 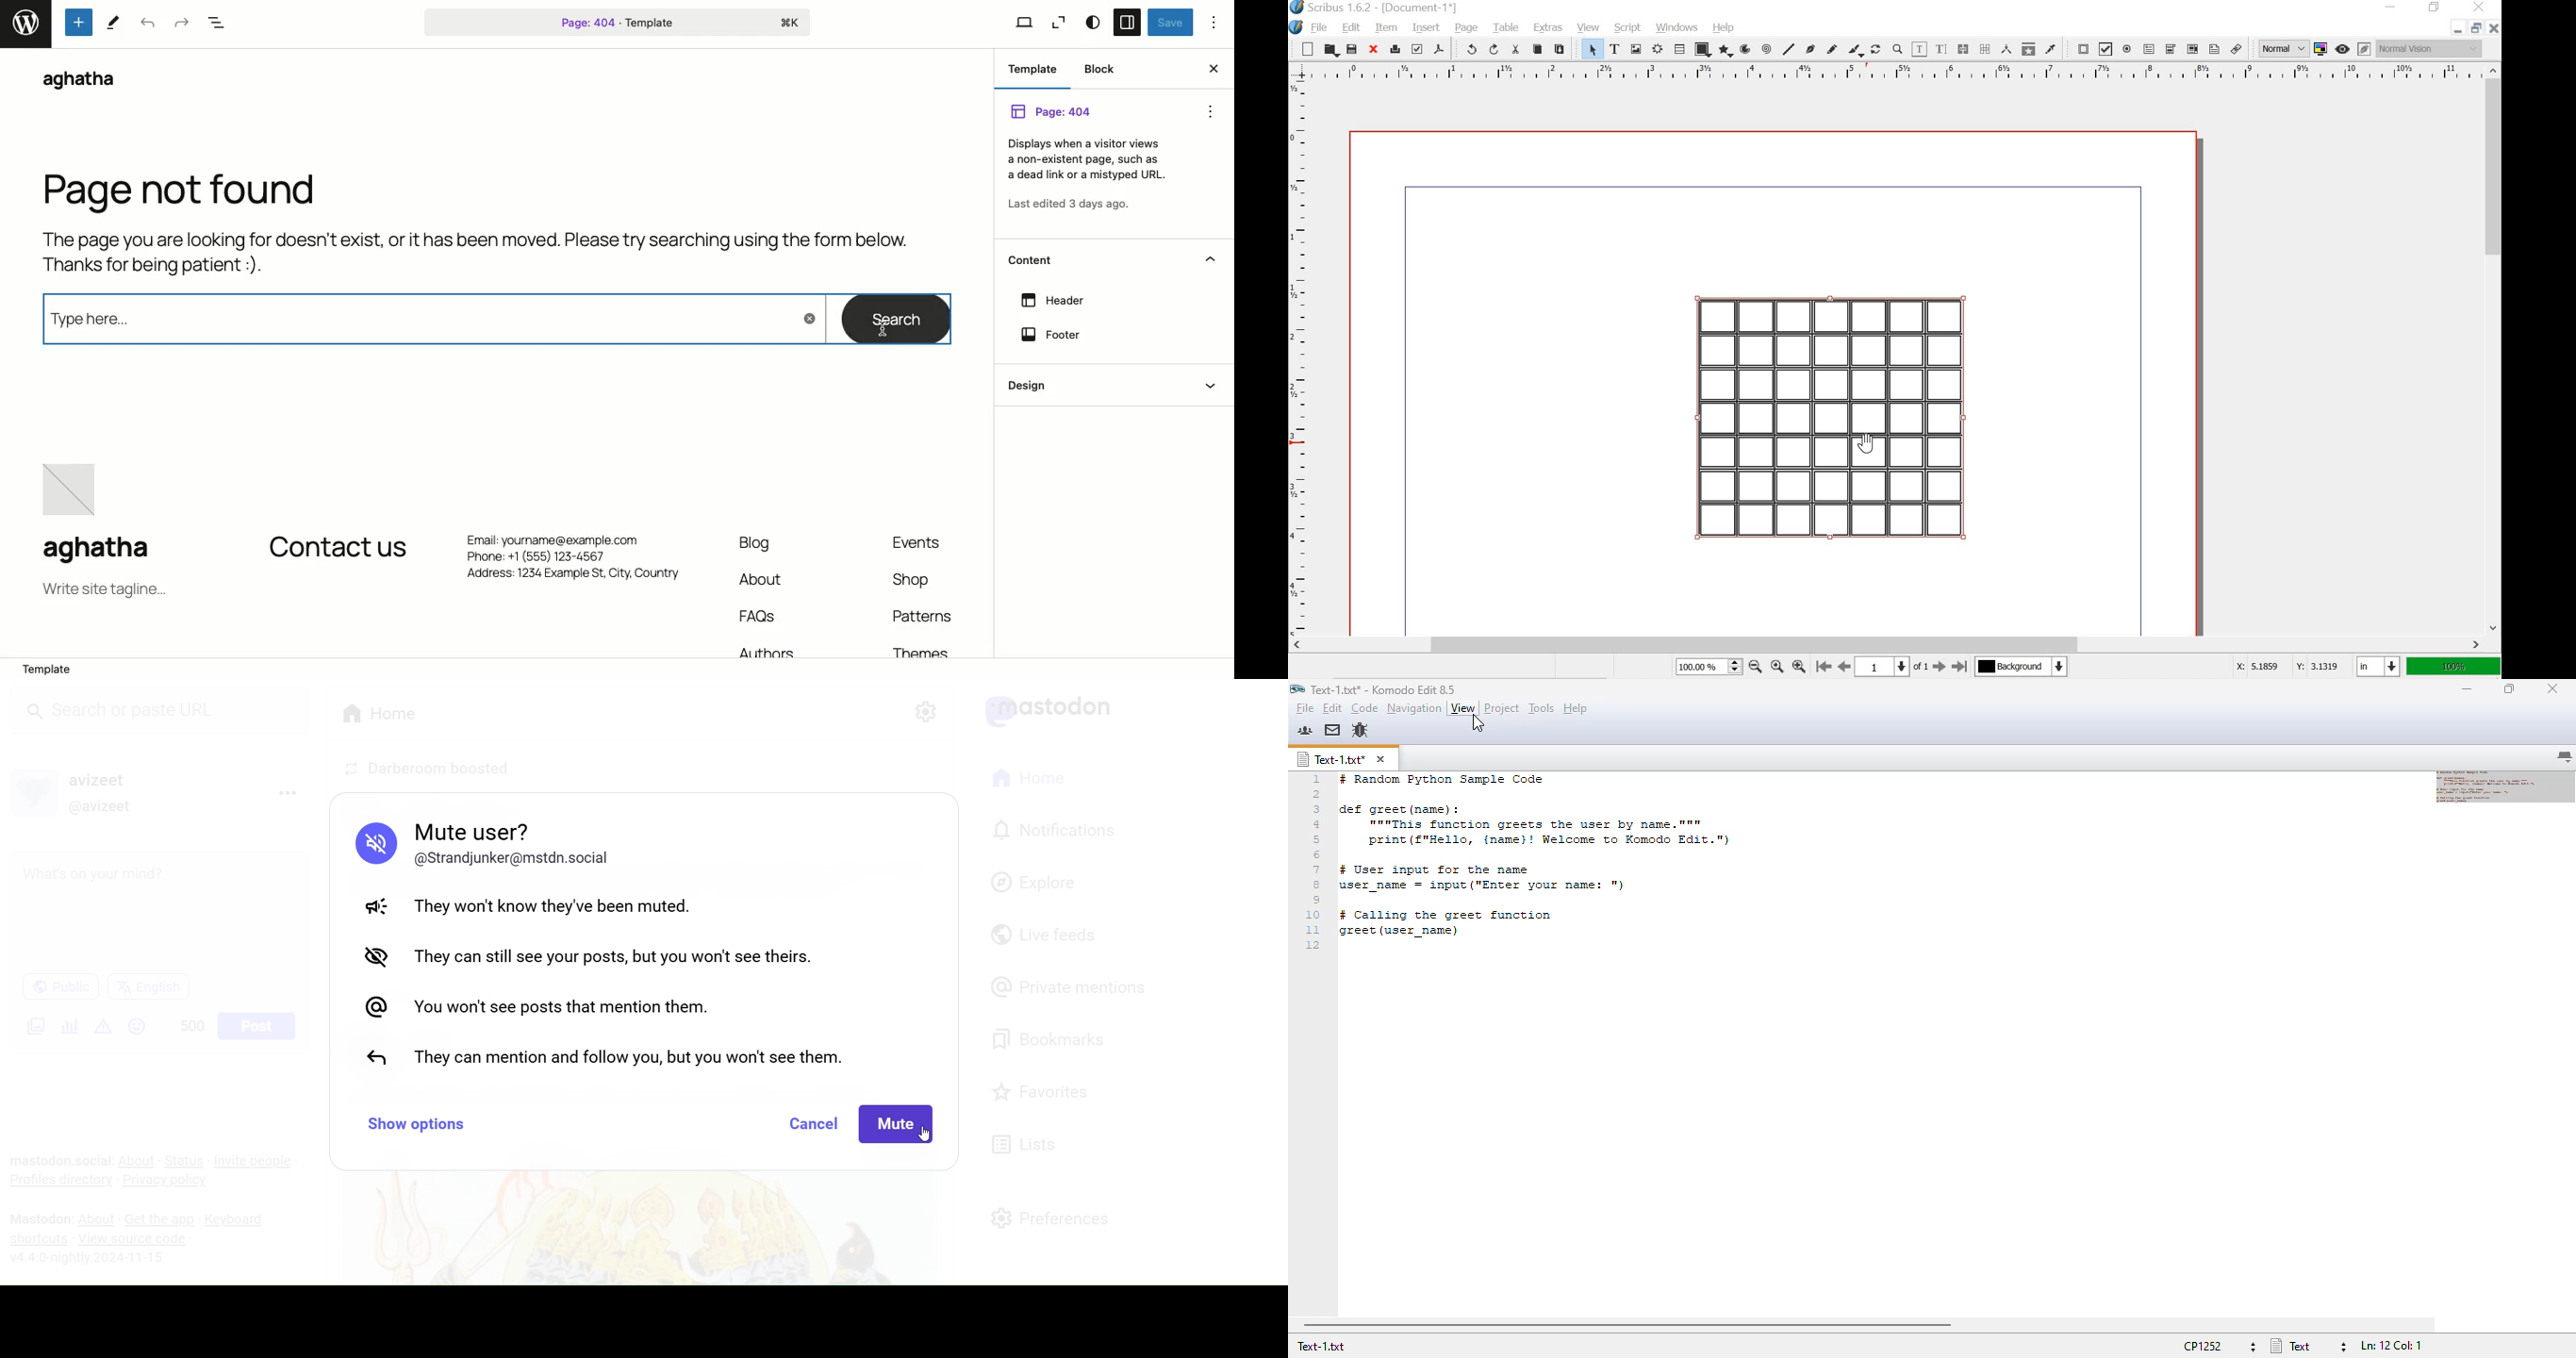 I want to click on scrollbar, so click(x=2494, y=347).